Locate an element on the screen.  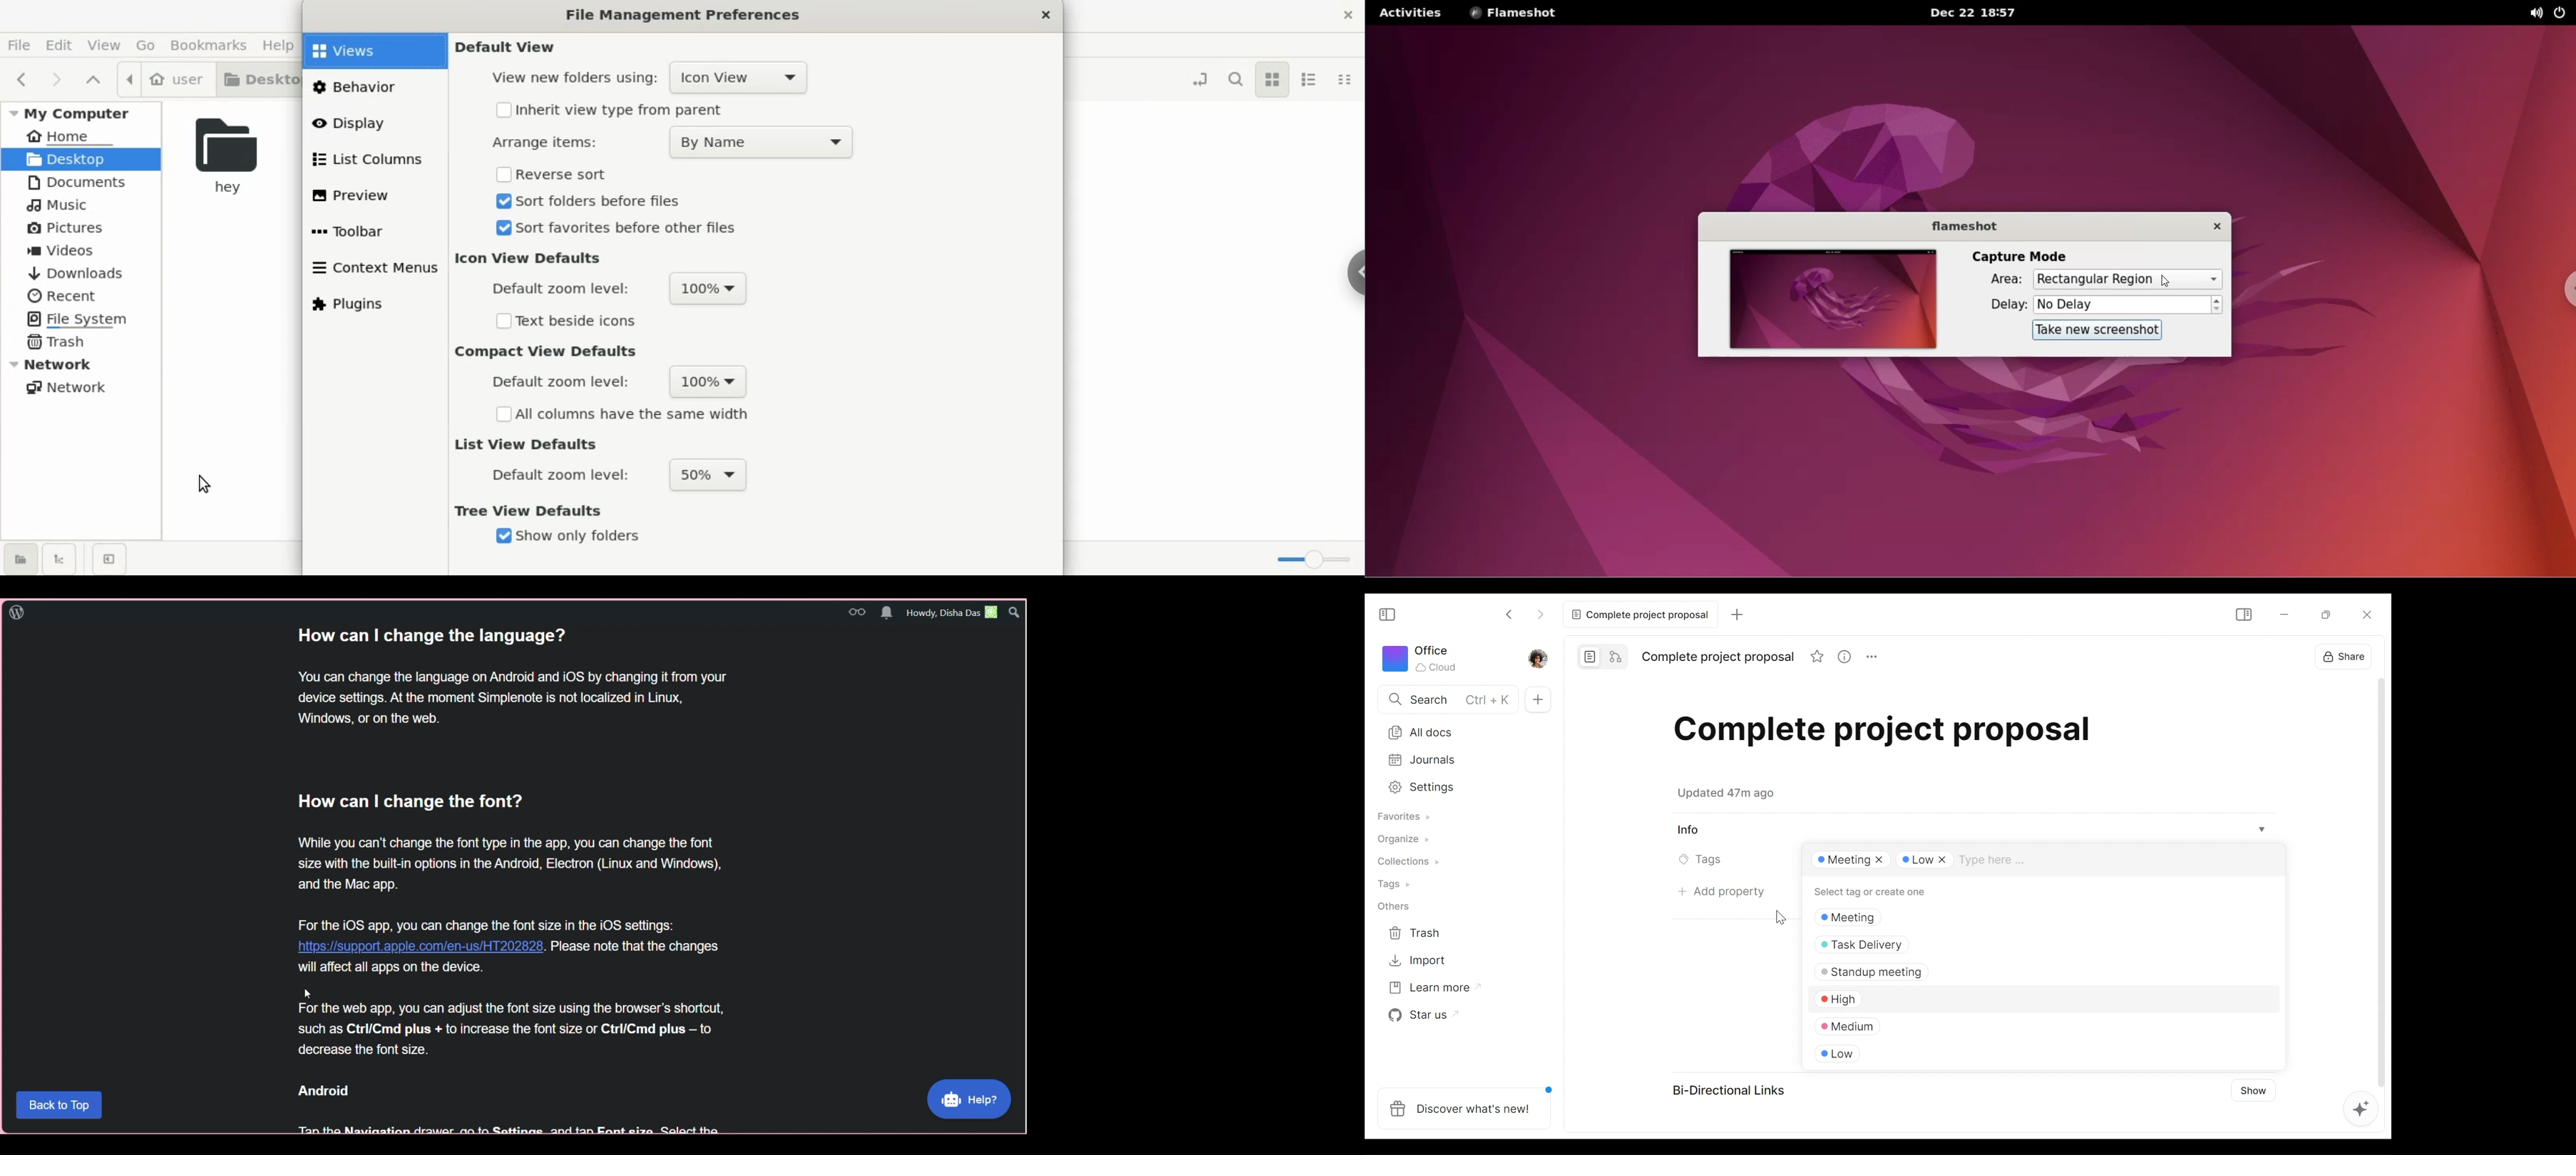
go  is located at coordinates (148, 45).